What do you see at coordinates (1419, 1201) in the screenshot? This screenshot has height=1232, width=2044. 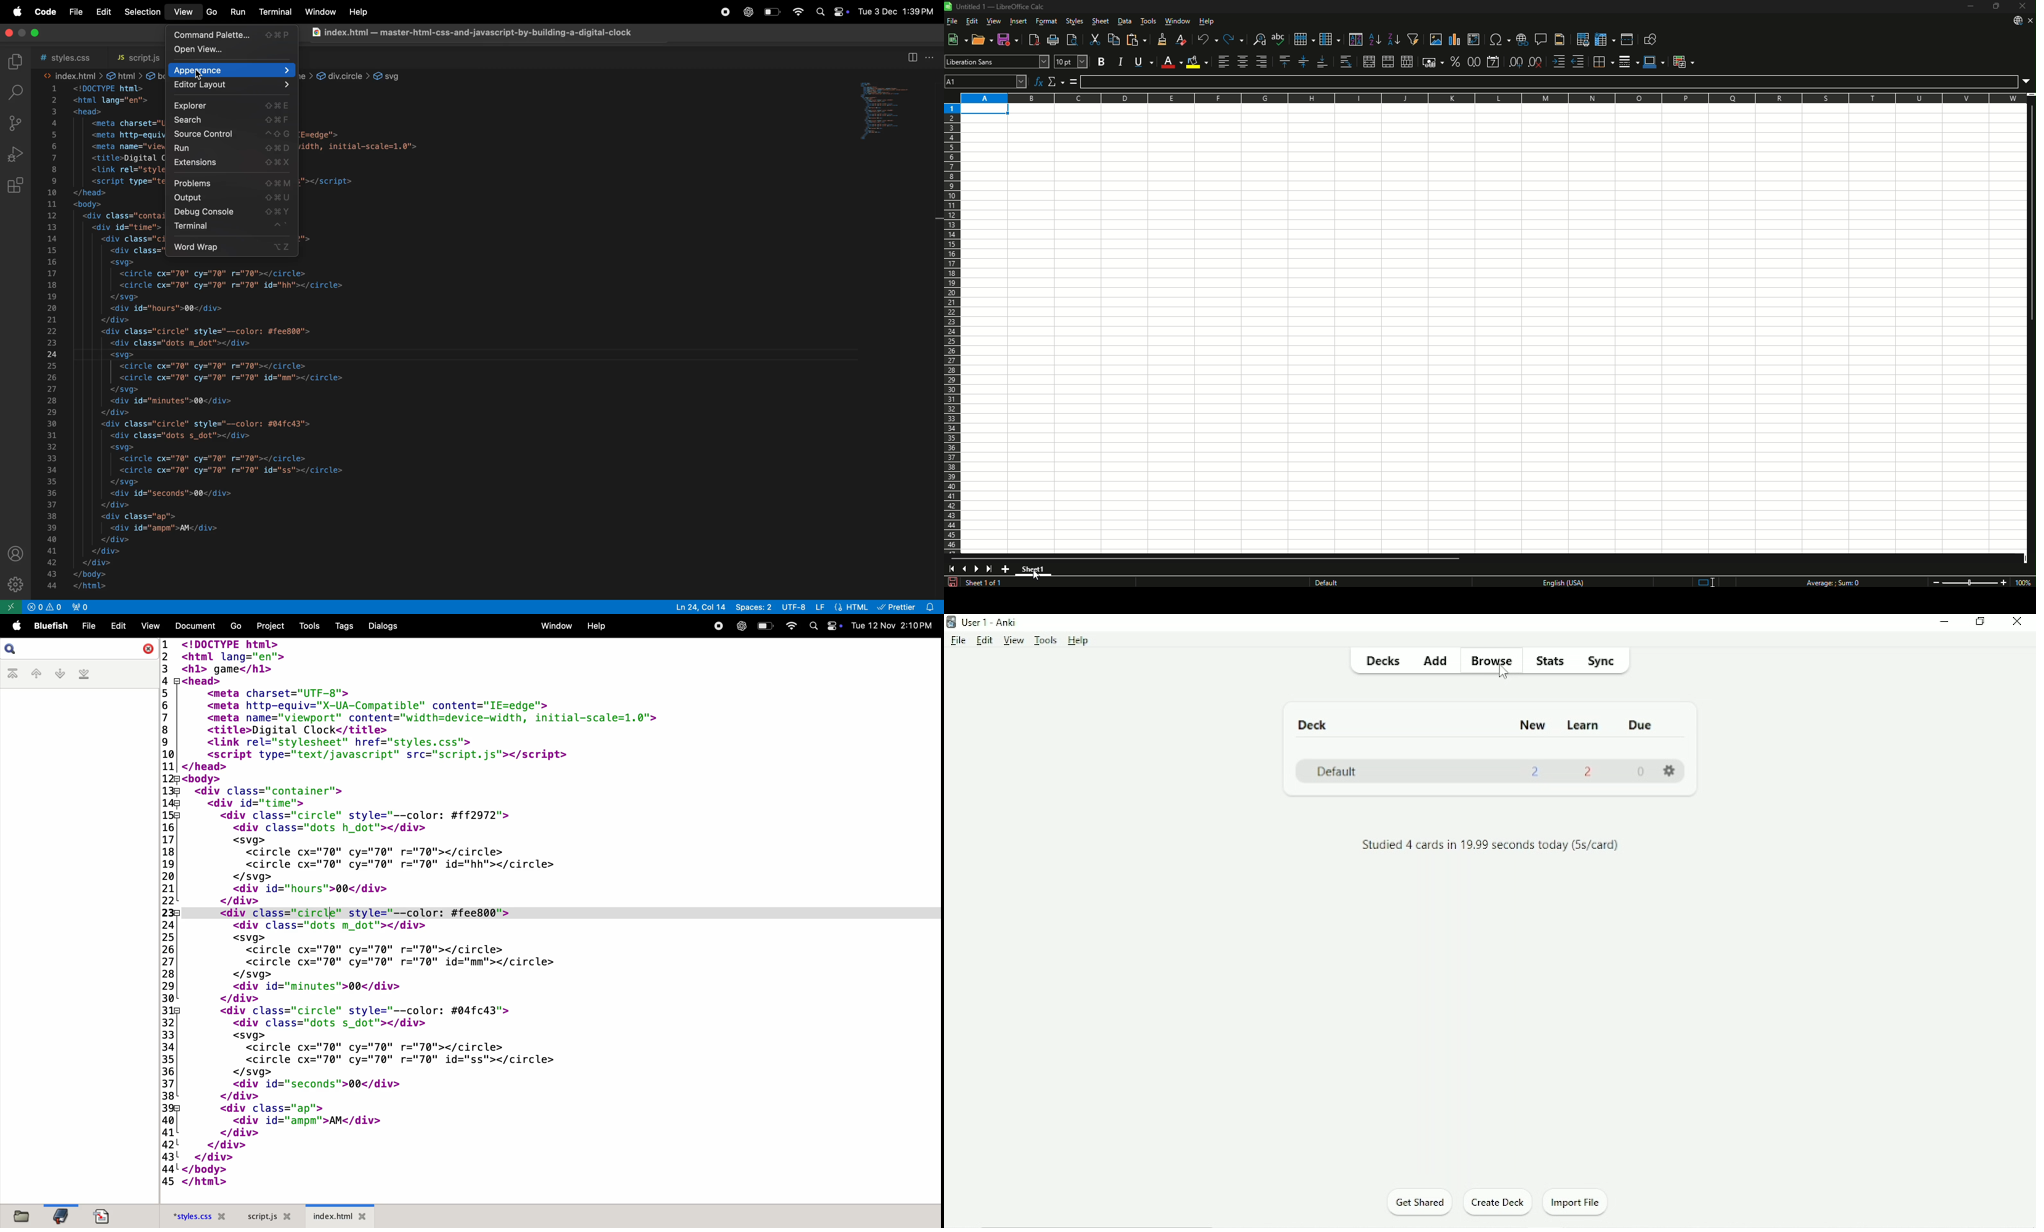 I see `Get Shared` at bounding box center [1419, 1201].